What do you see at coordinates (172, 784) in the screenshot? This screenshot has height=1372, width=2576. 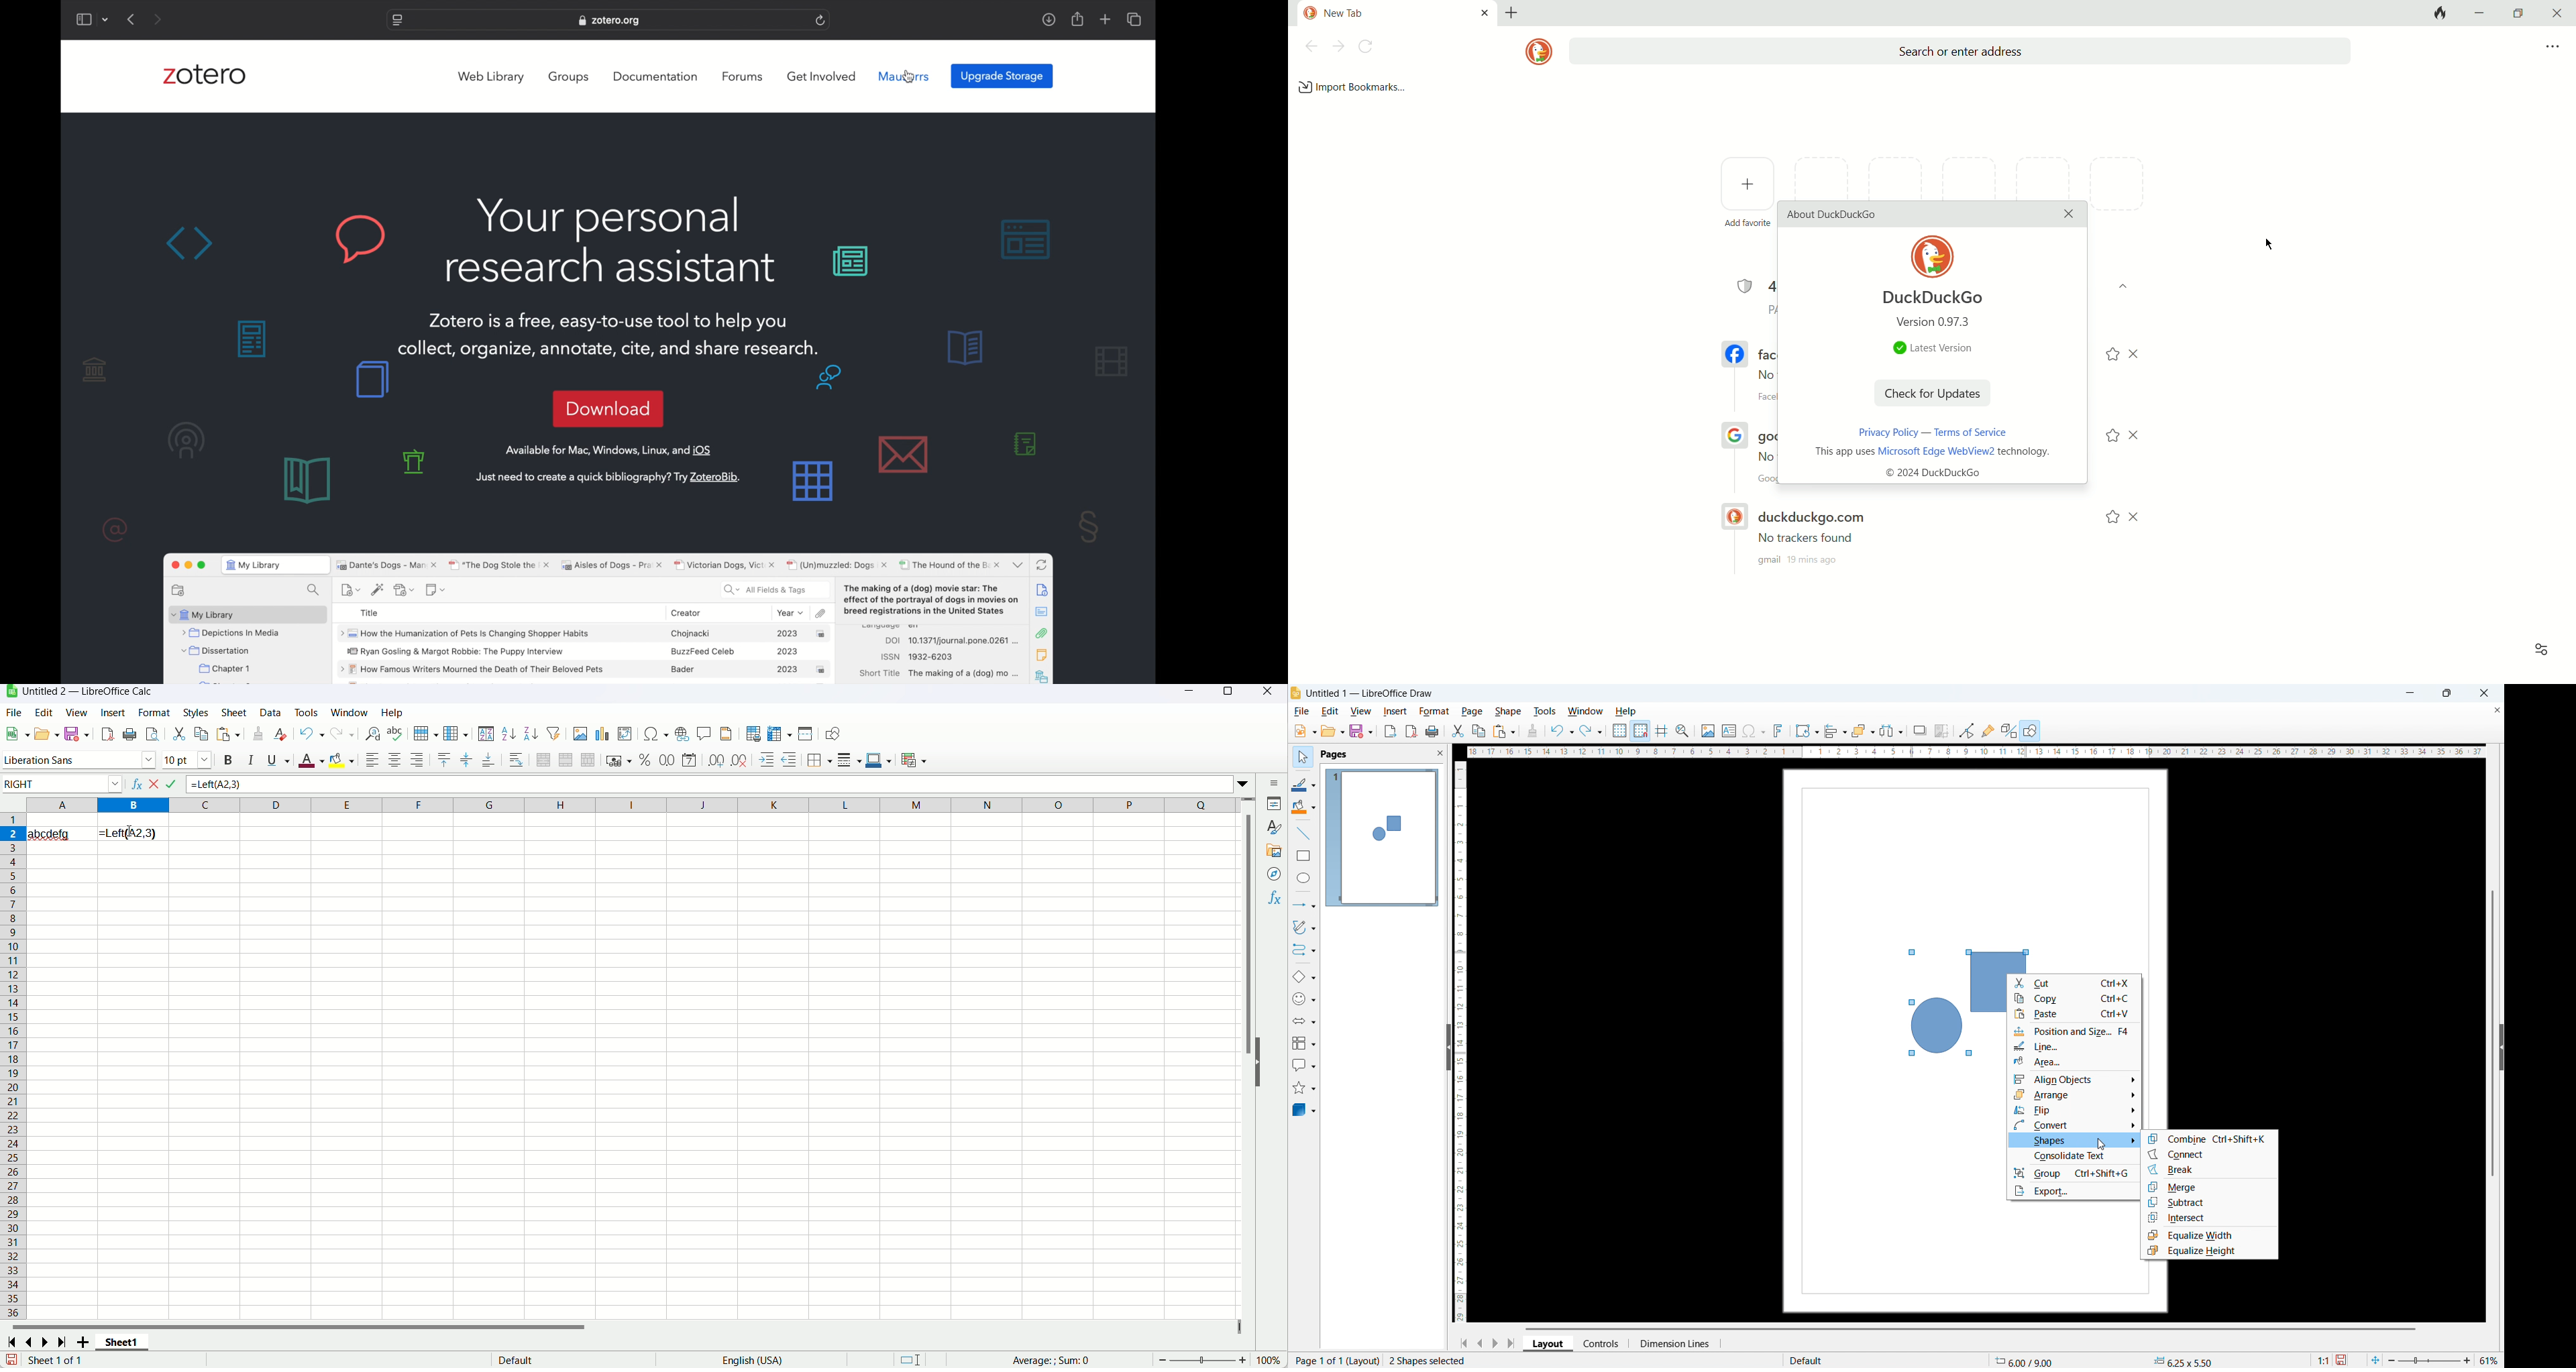 I see `accept` at bounding box center [172, 784].